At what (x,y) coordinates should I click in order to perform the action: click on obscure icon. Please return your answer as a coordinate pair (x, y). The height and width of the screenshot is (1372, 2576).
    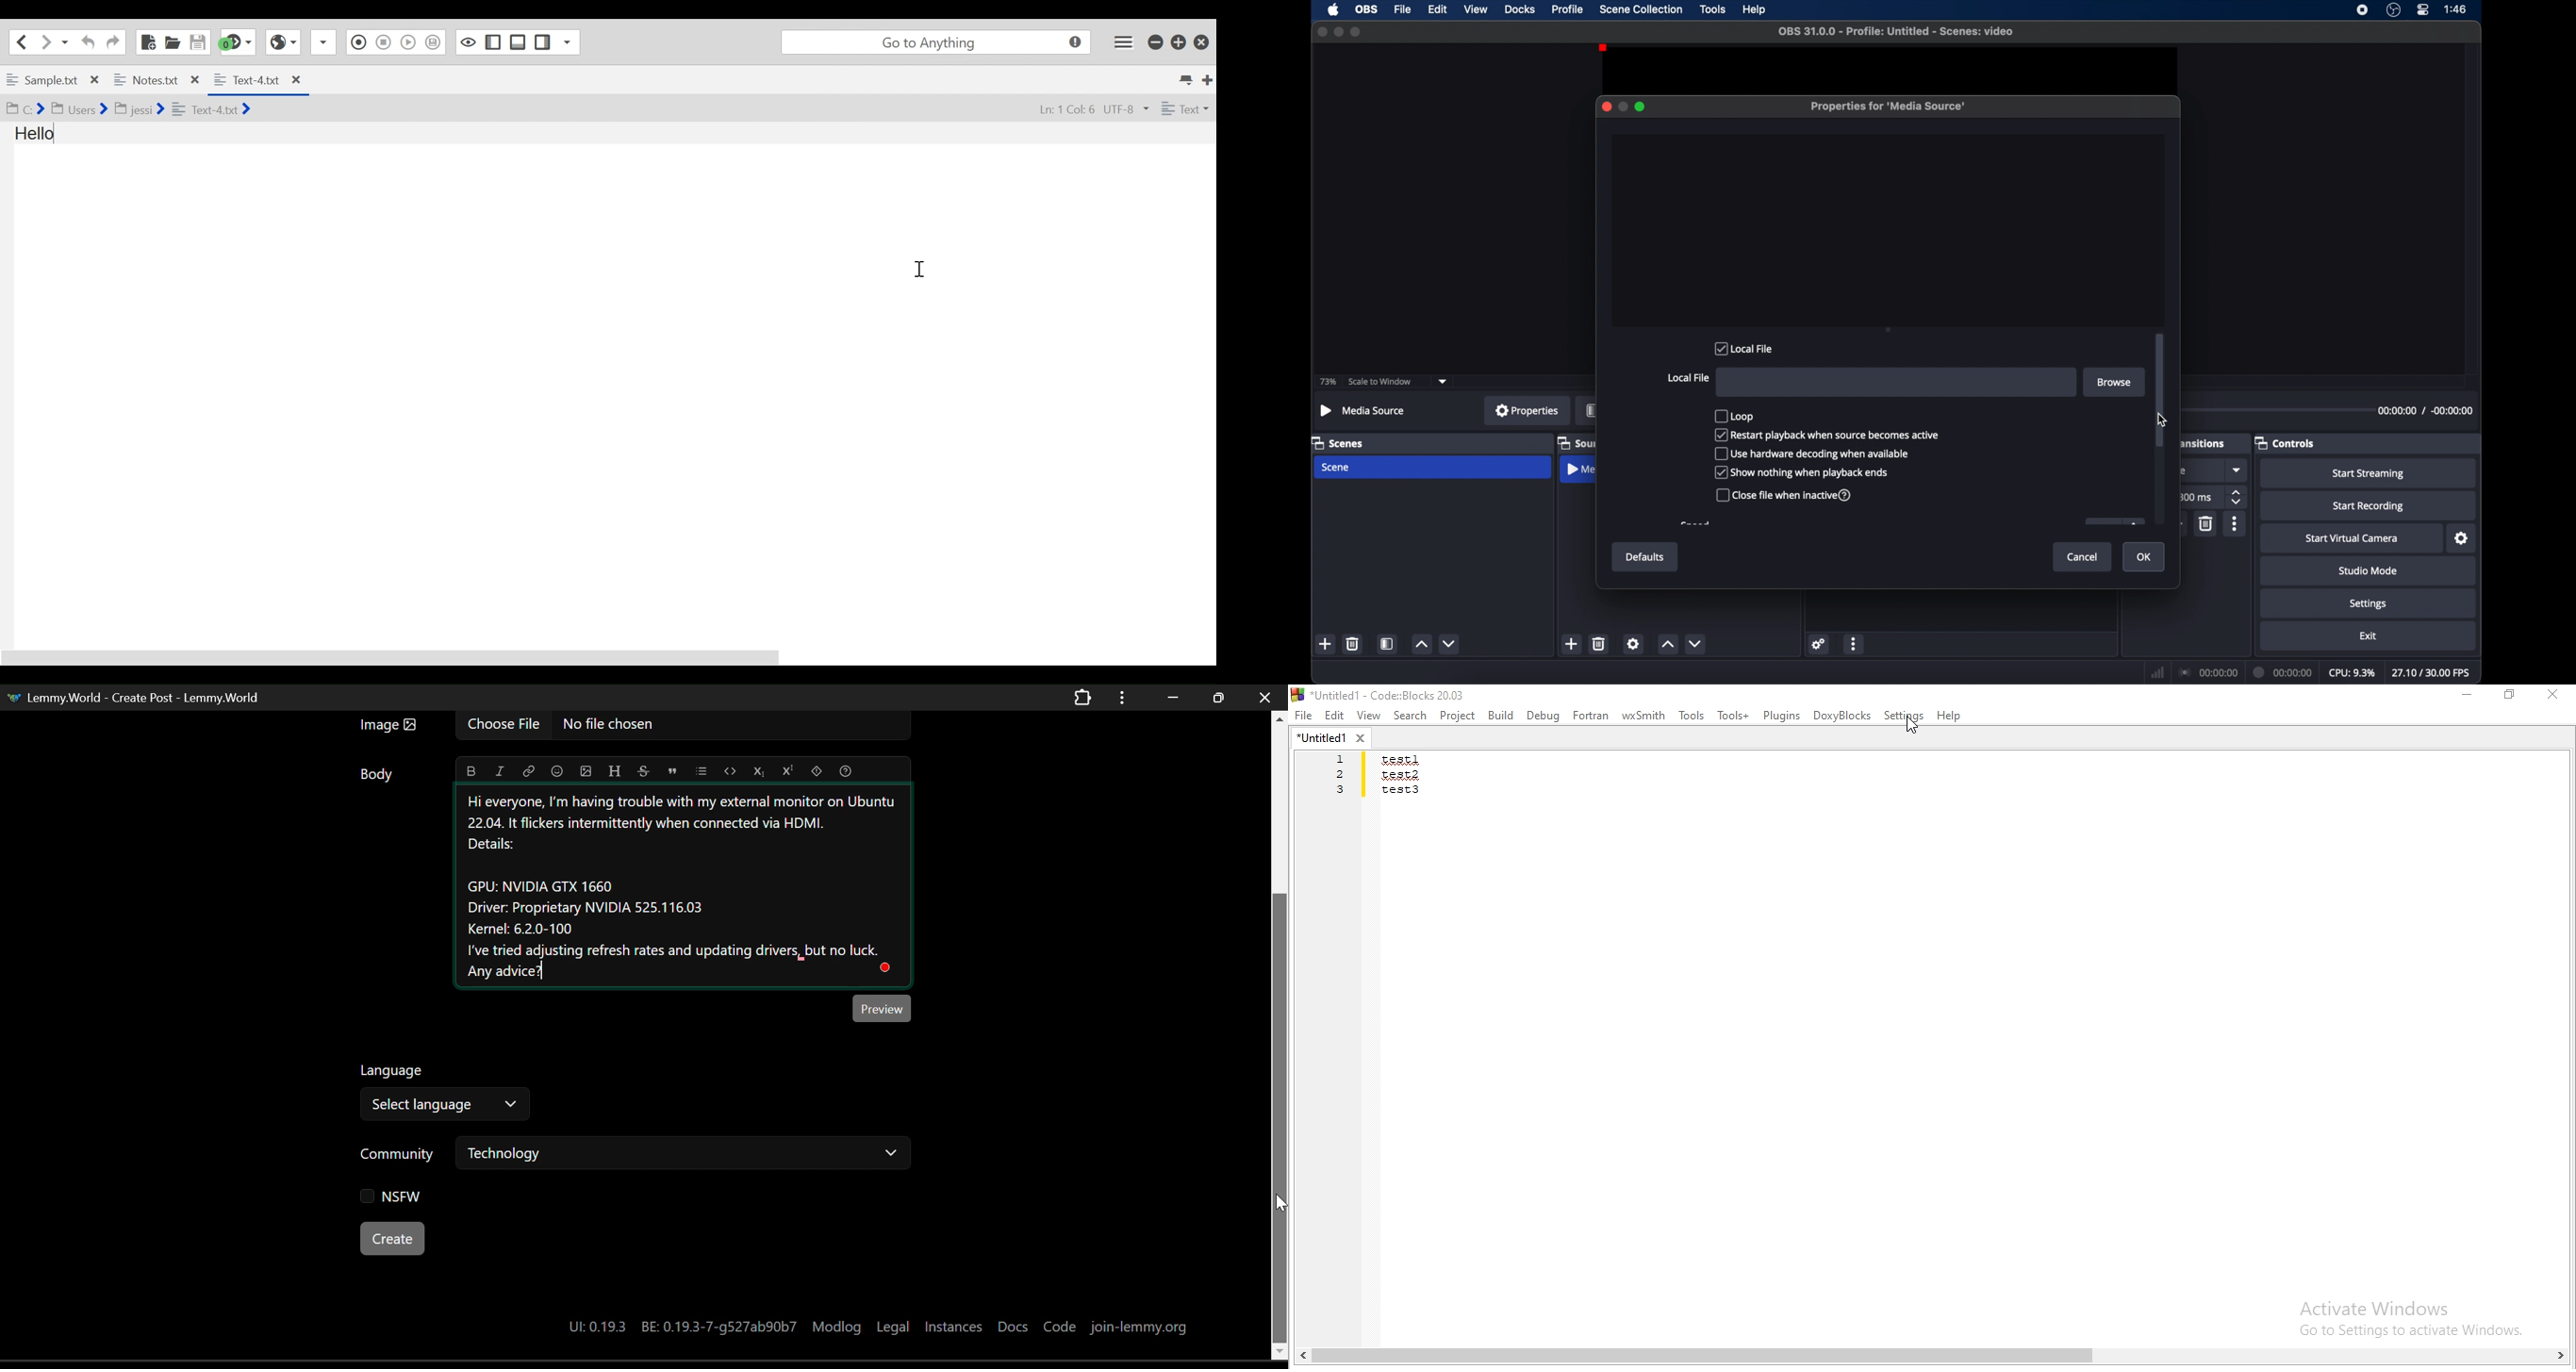
    Looking at the image, I should click on (1592, 410).